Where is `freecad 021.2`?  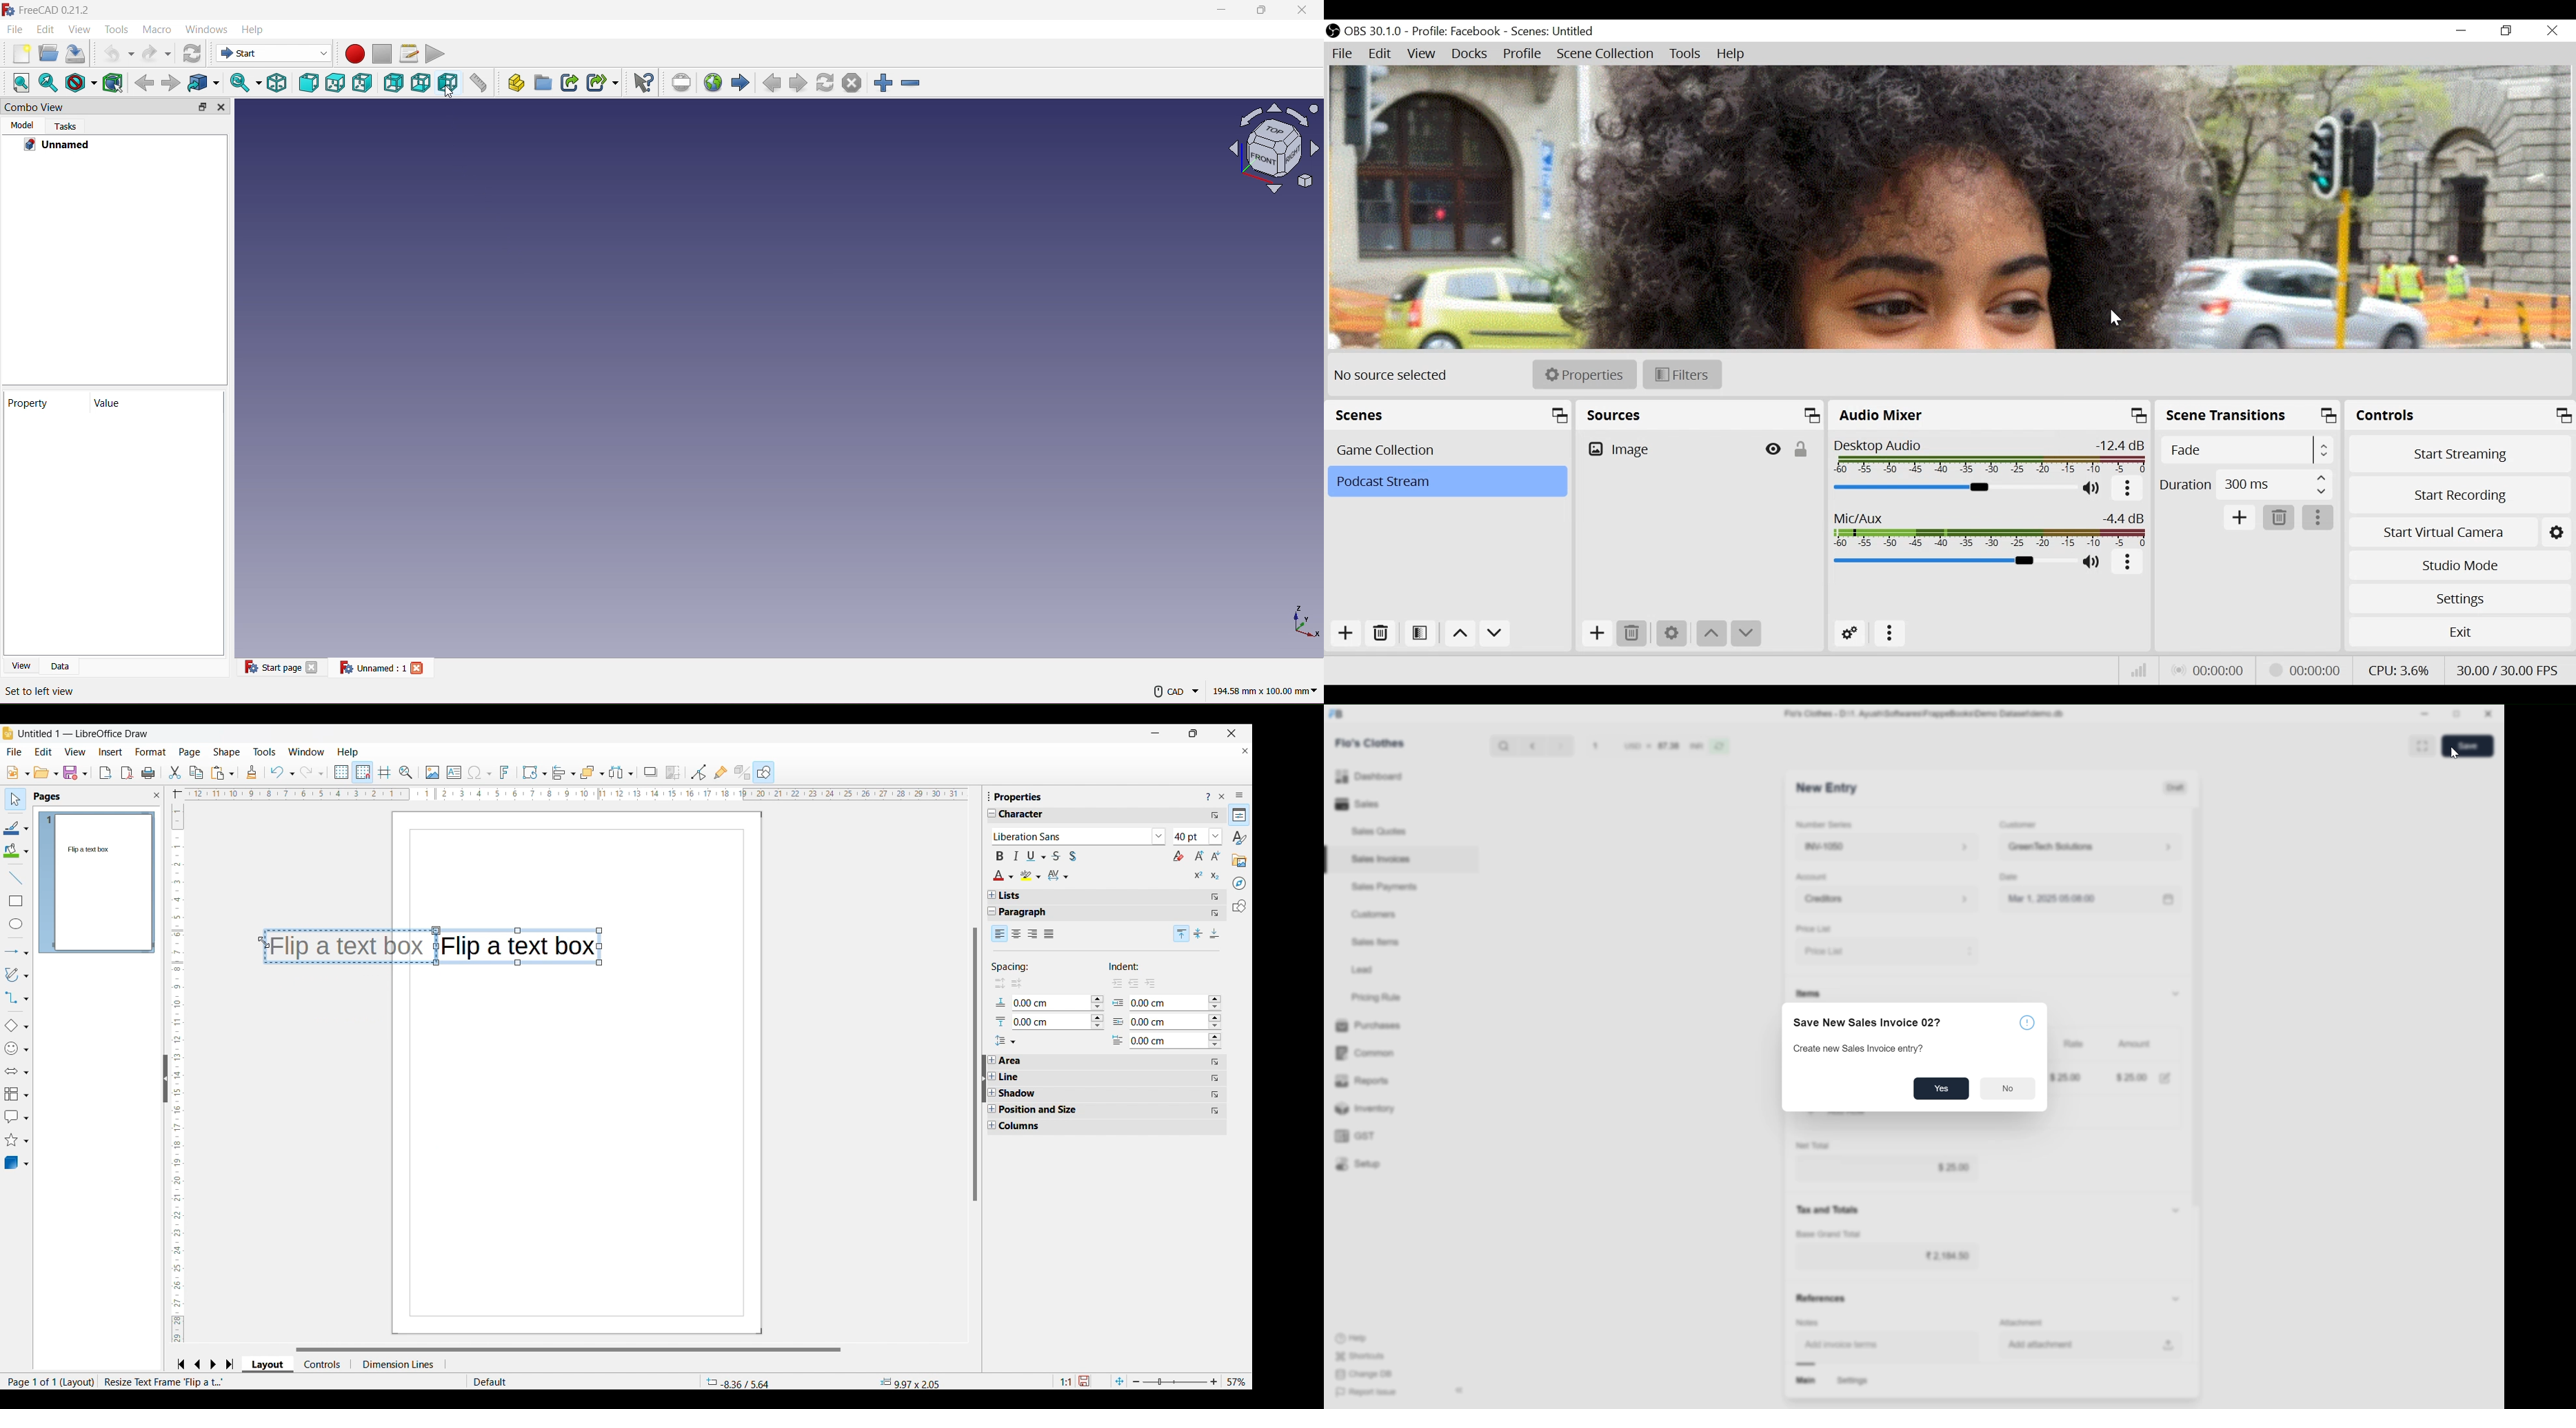 freecad 021.2 is located at coordinates (74, 9).